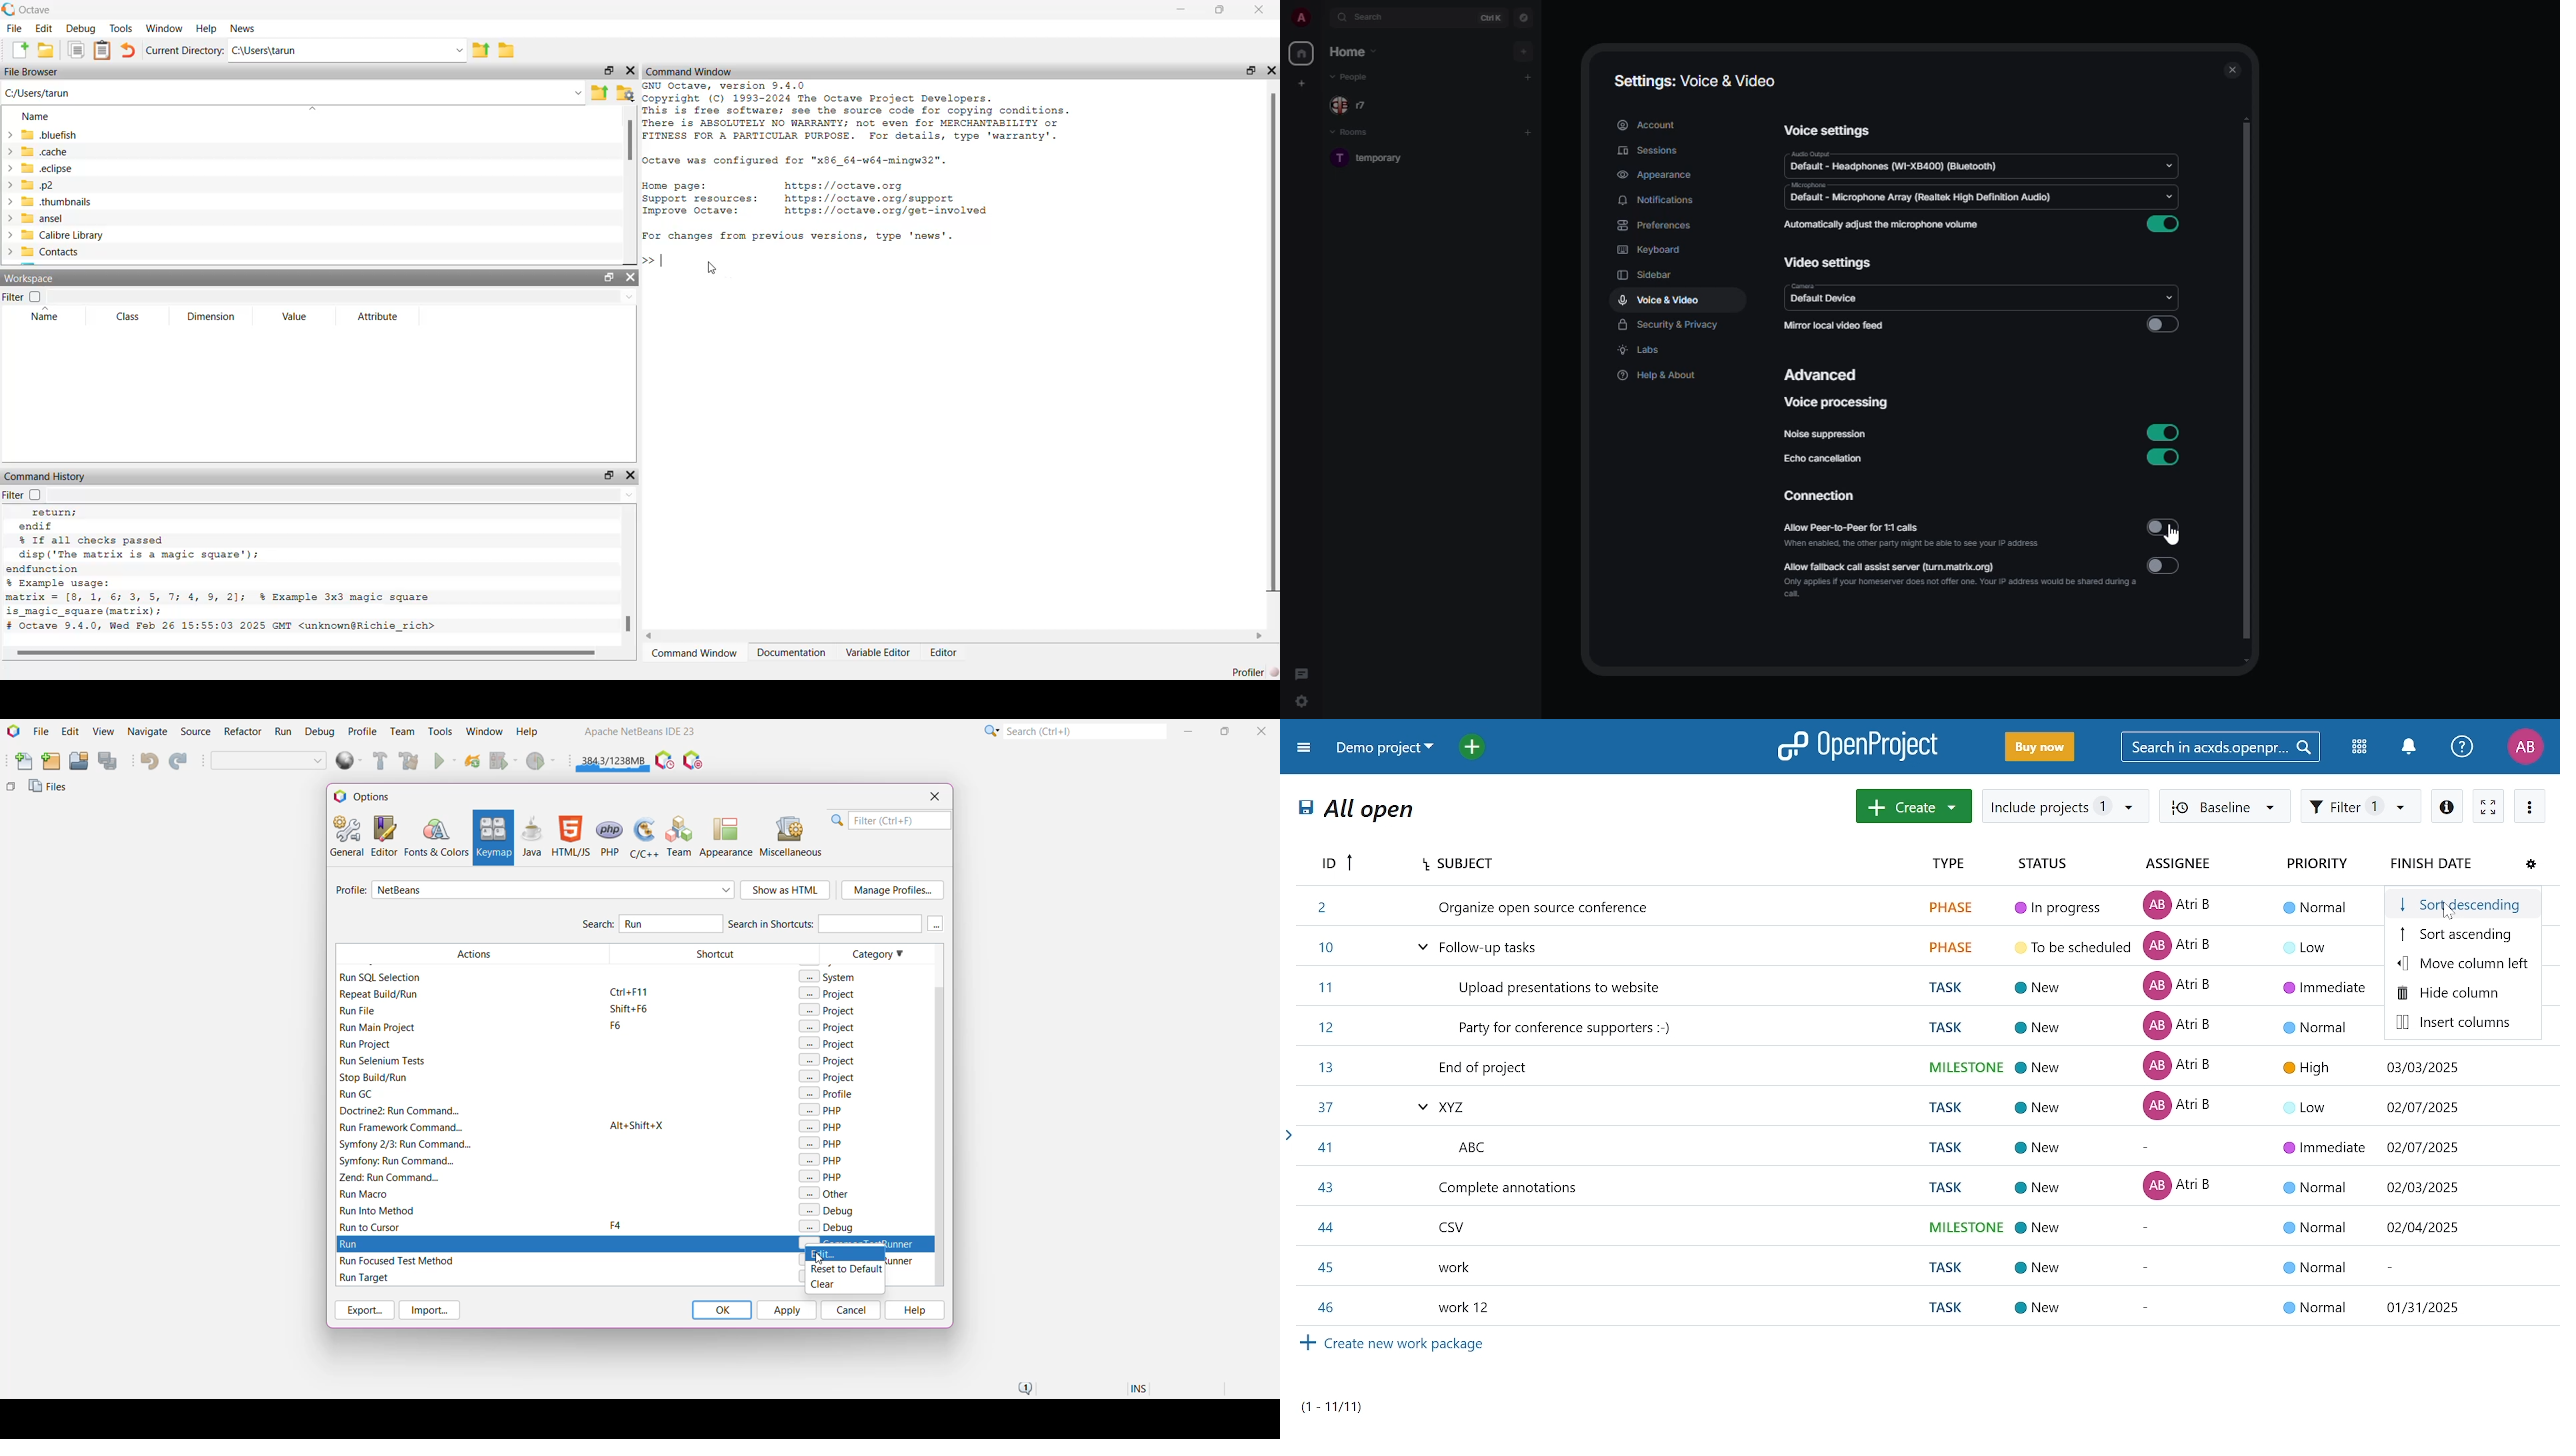 This screenshot has height=1456, width=2576. Describe the element at coordinates (2163, 528) in the screenshot. I see `disabled` at that location.